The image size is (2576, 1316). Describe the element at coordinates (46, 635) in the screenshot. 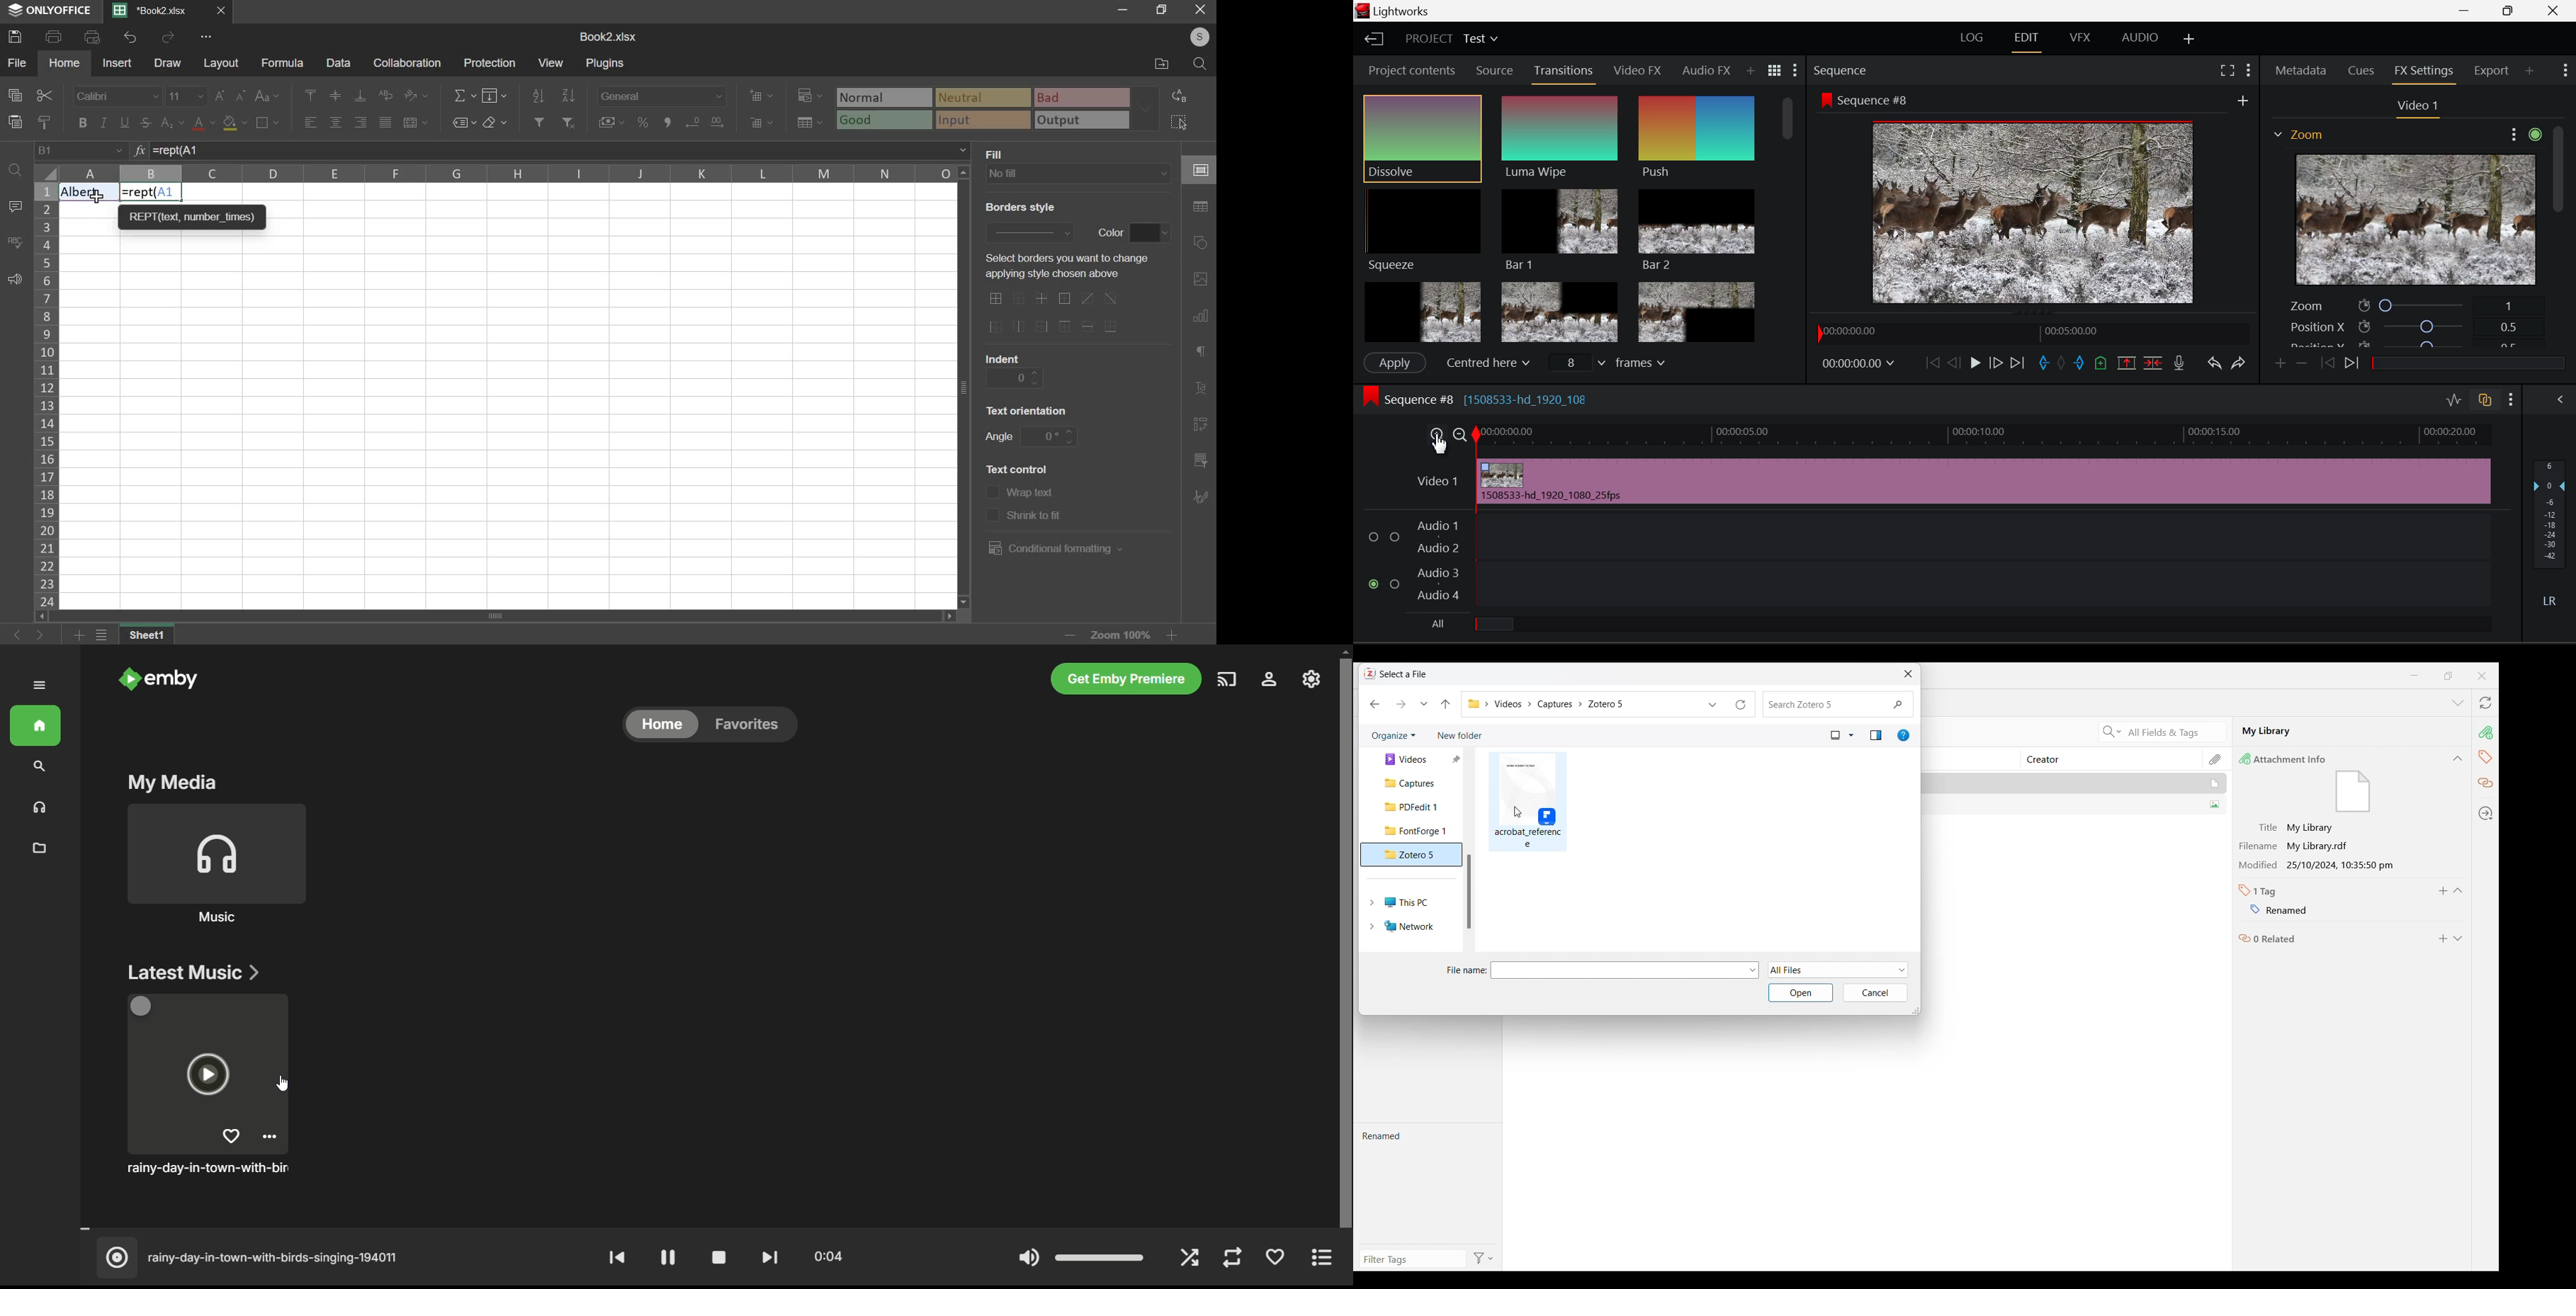

I see `go forward` at that location.